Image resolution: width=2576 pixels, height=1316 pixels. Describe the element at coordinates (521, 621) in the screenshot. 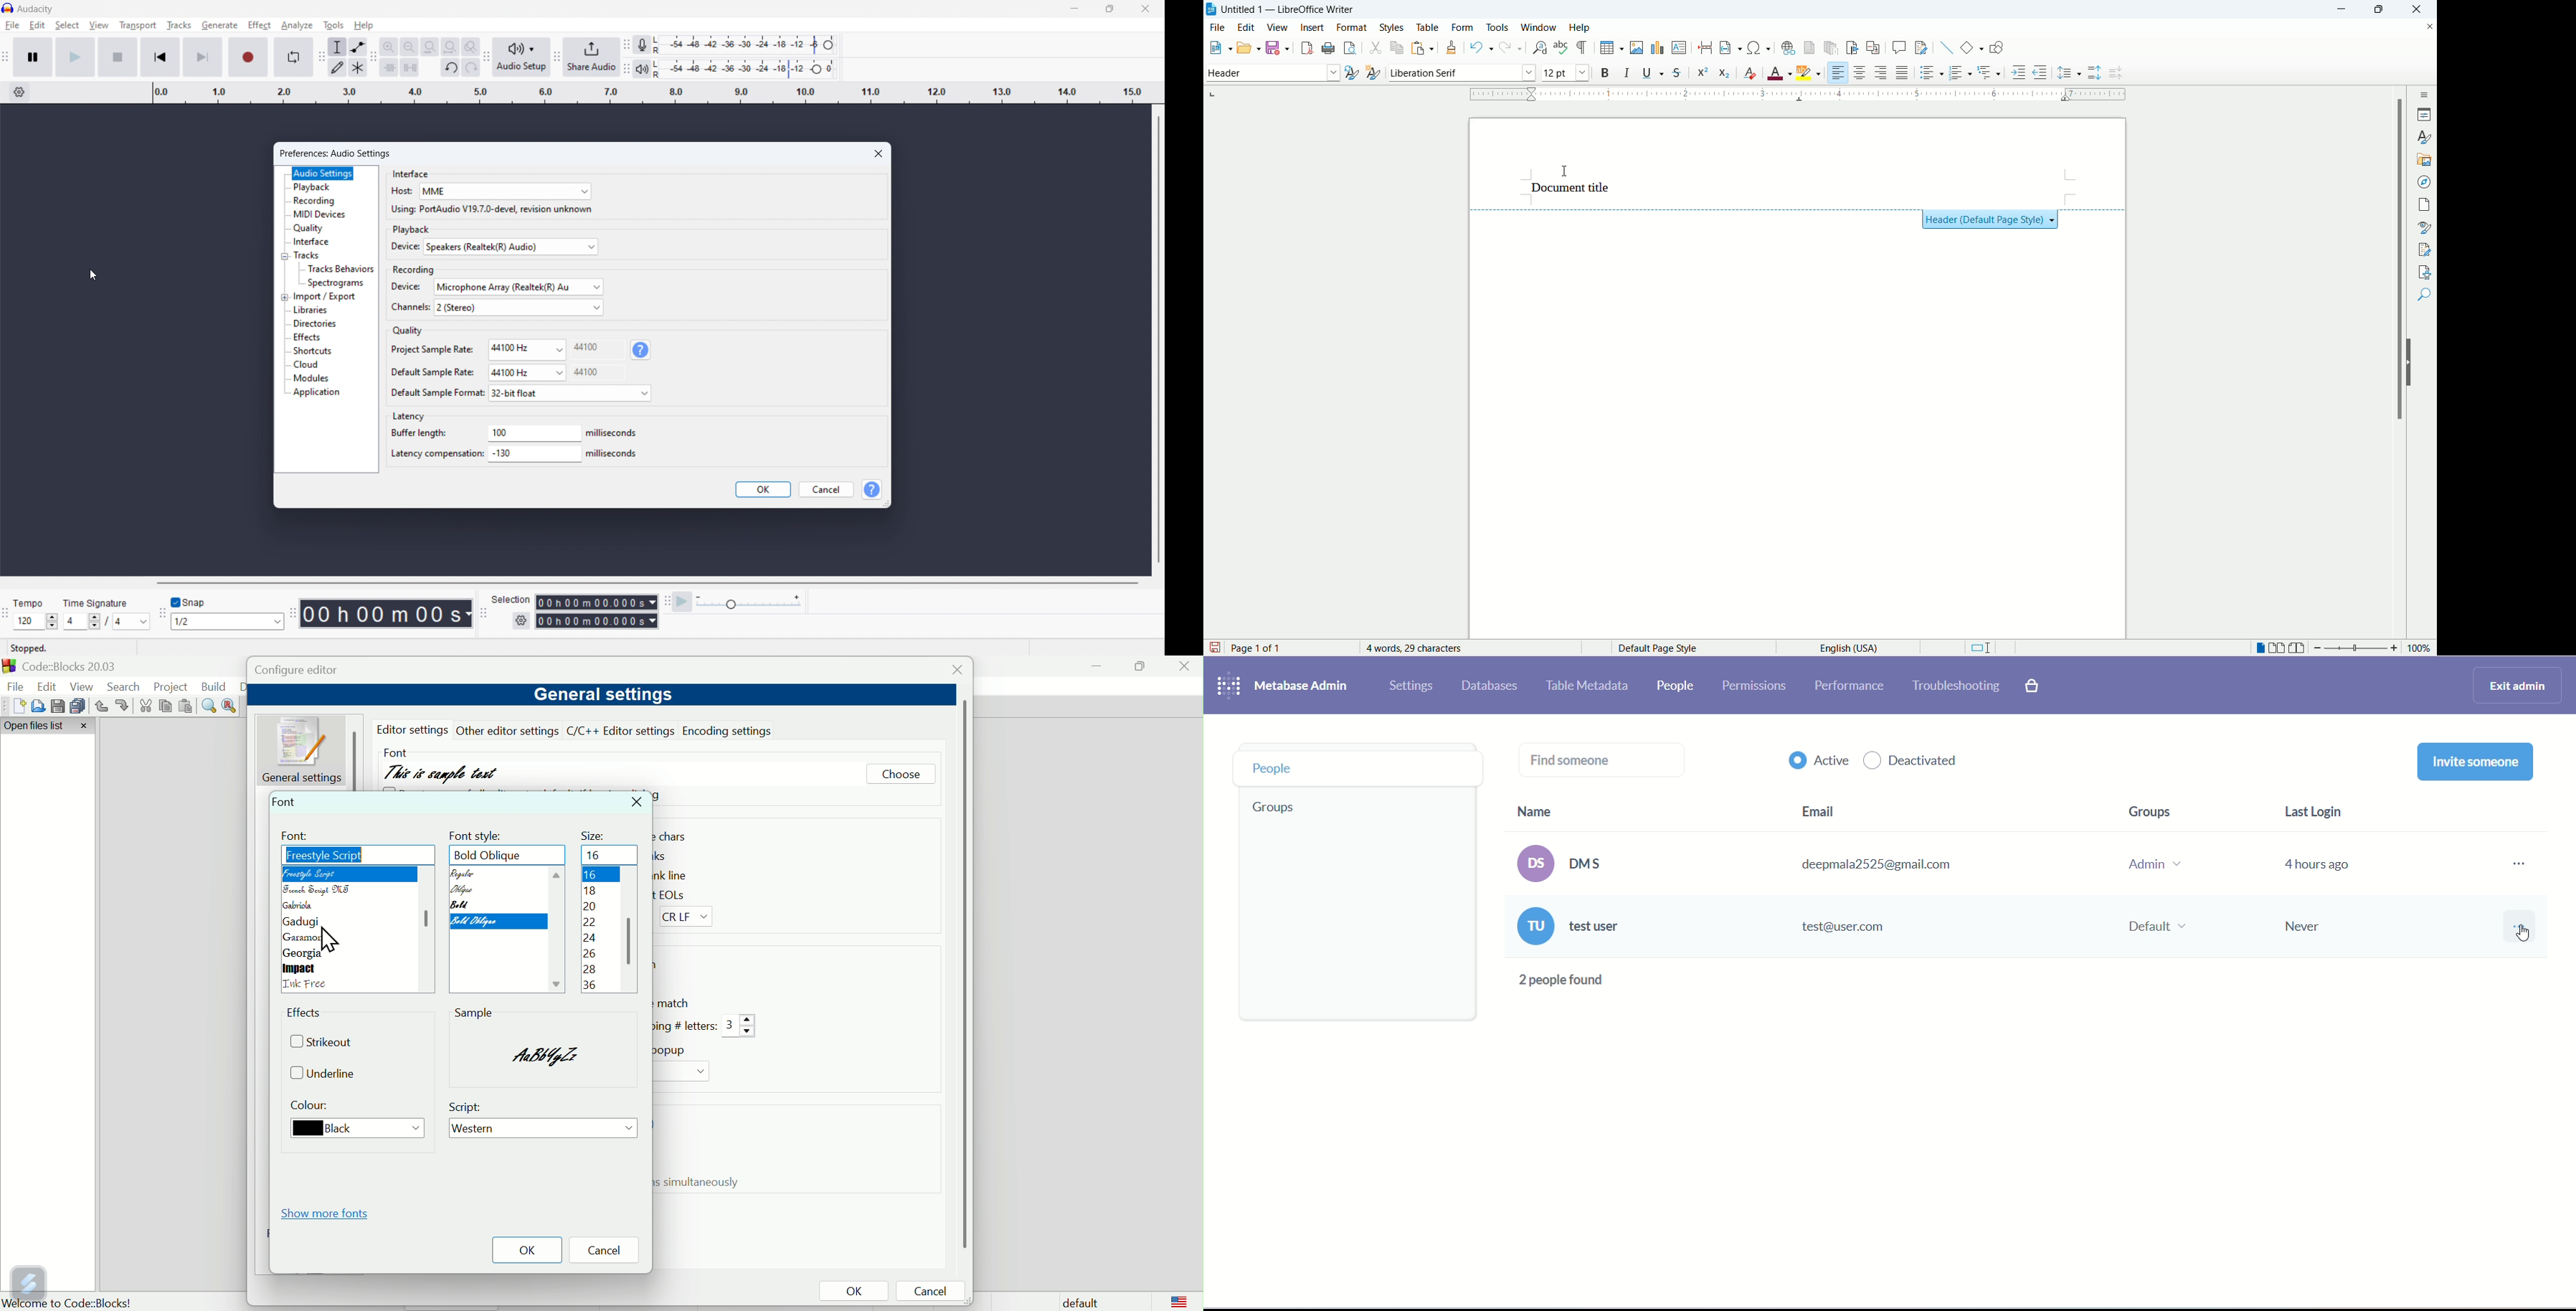

I see `selection settings` at that location.